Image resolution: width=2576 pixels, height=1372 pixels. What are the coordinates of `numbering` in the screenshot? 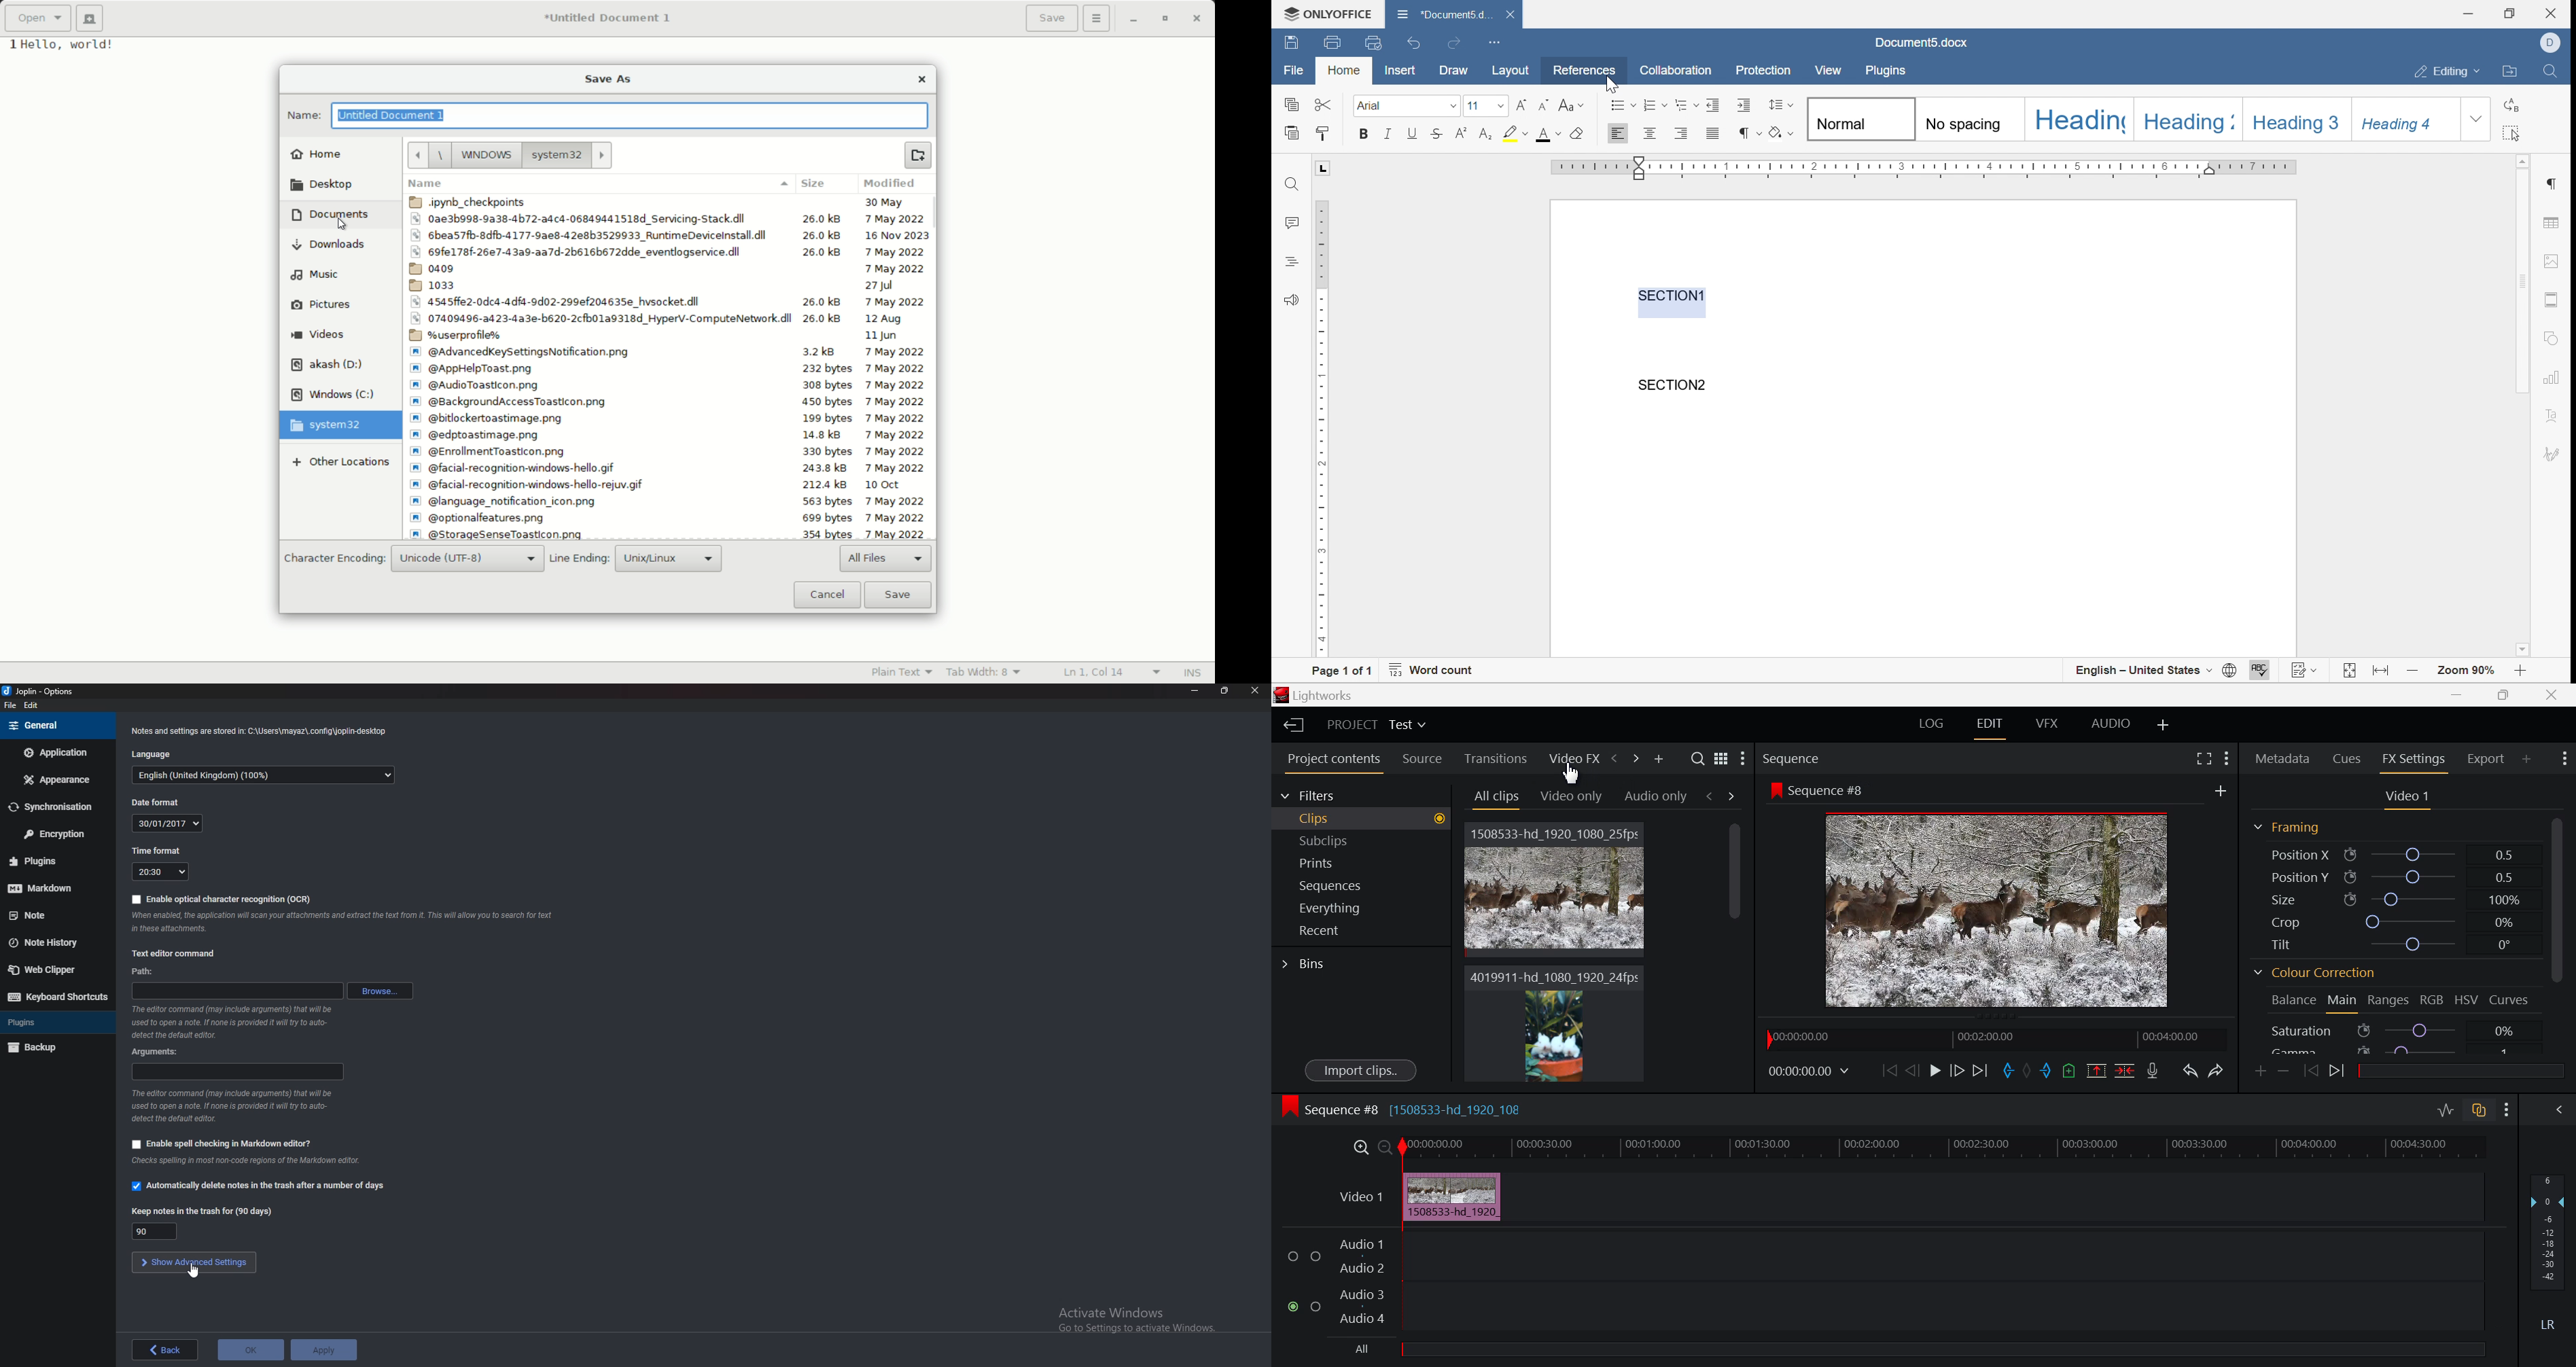 It's located at (1655, 104).